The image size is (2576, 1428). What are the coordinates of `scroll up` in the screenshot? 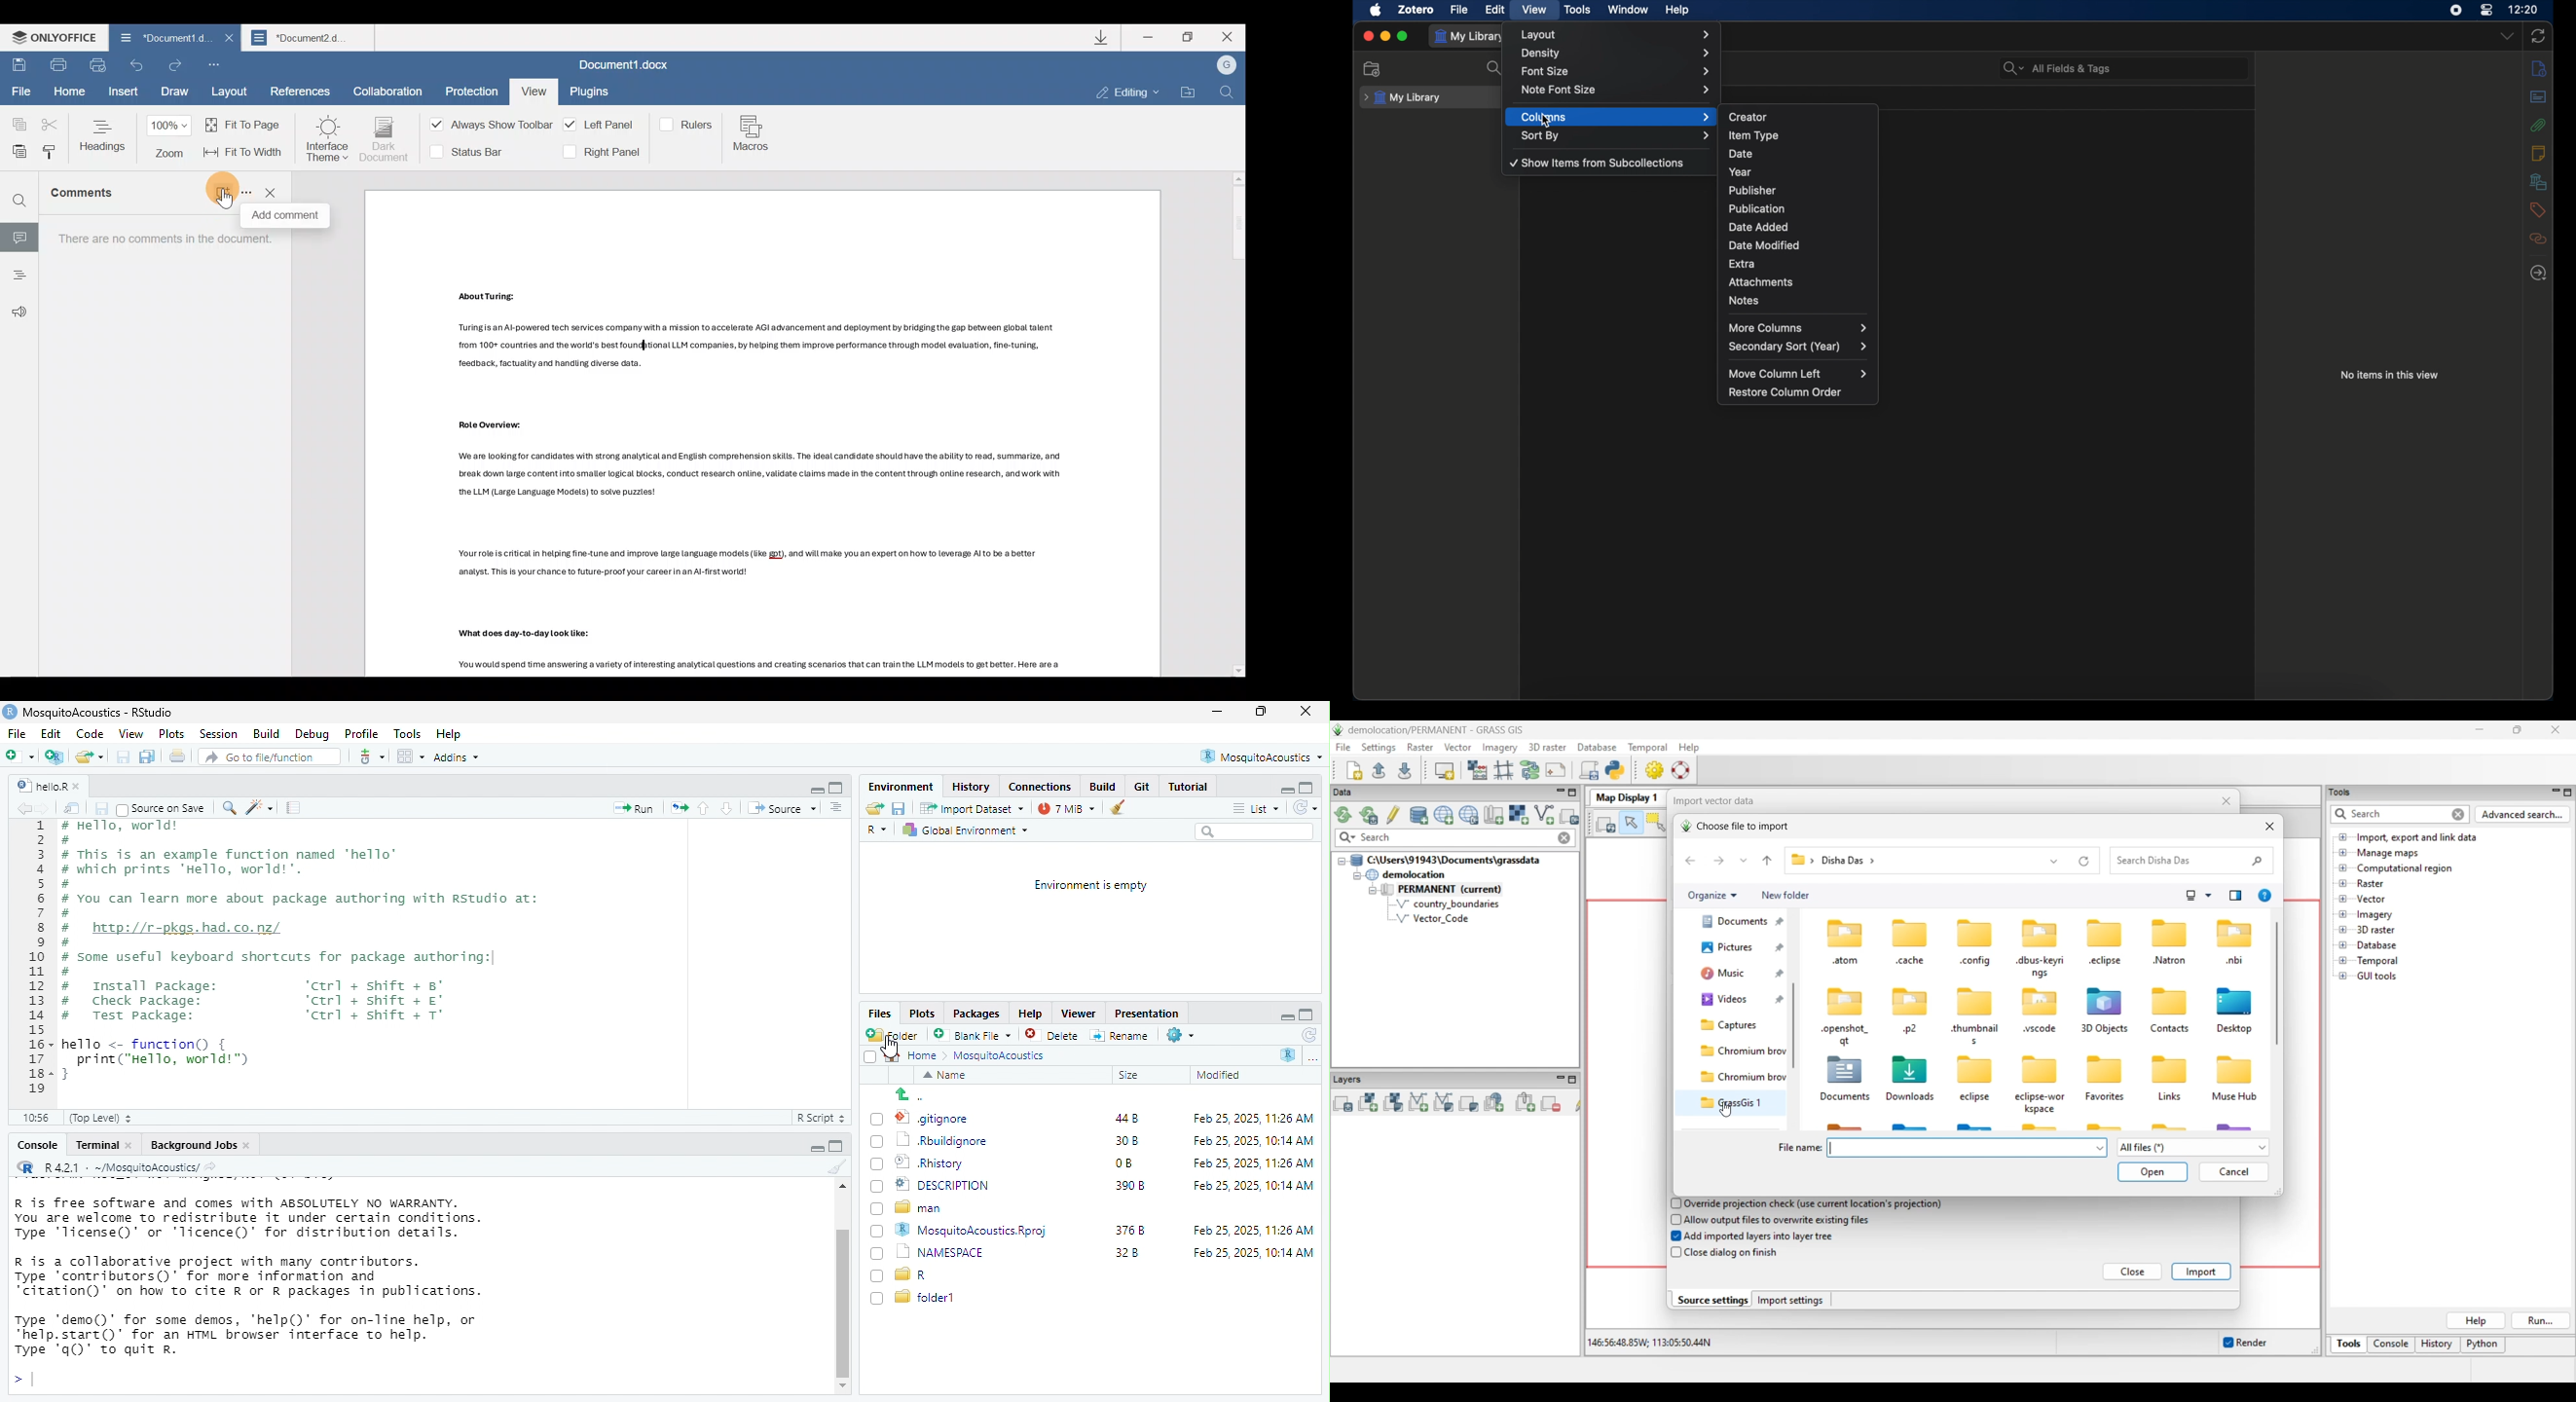 It's located at (840, 1188).